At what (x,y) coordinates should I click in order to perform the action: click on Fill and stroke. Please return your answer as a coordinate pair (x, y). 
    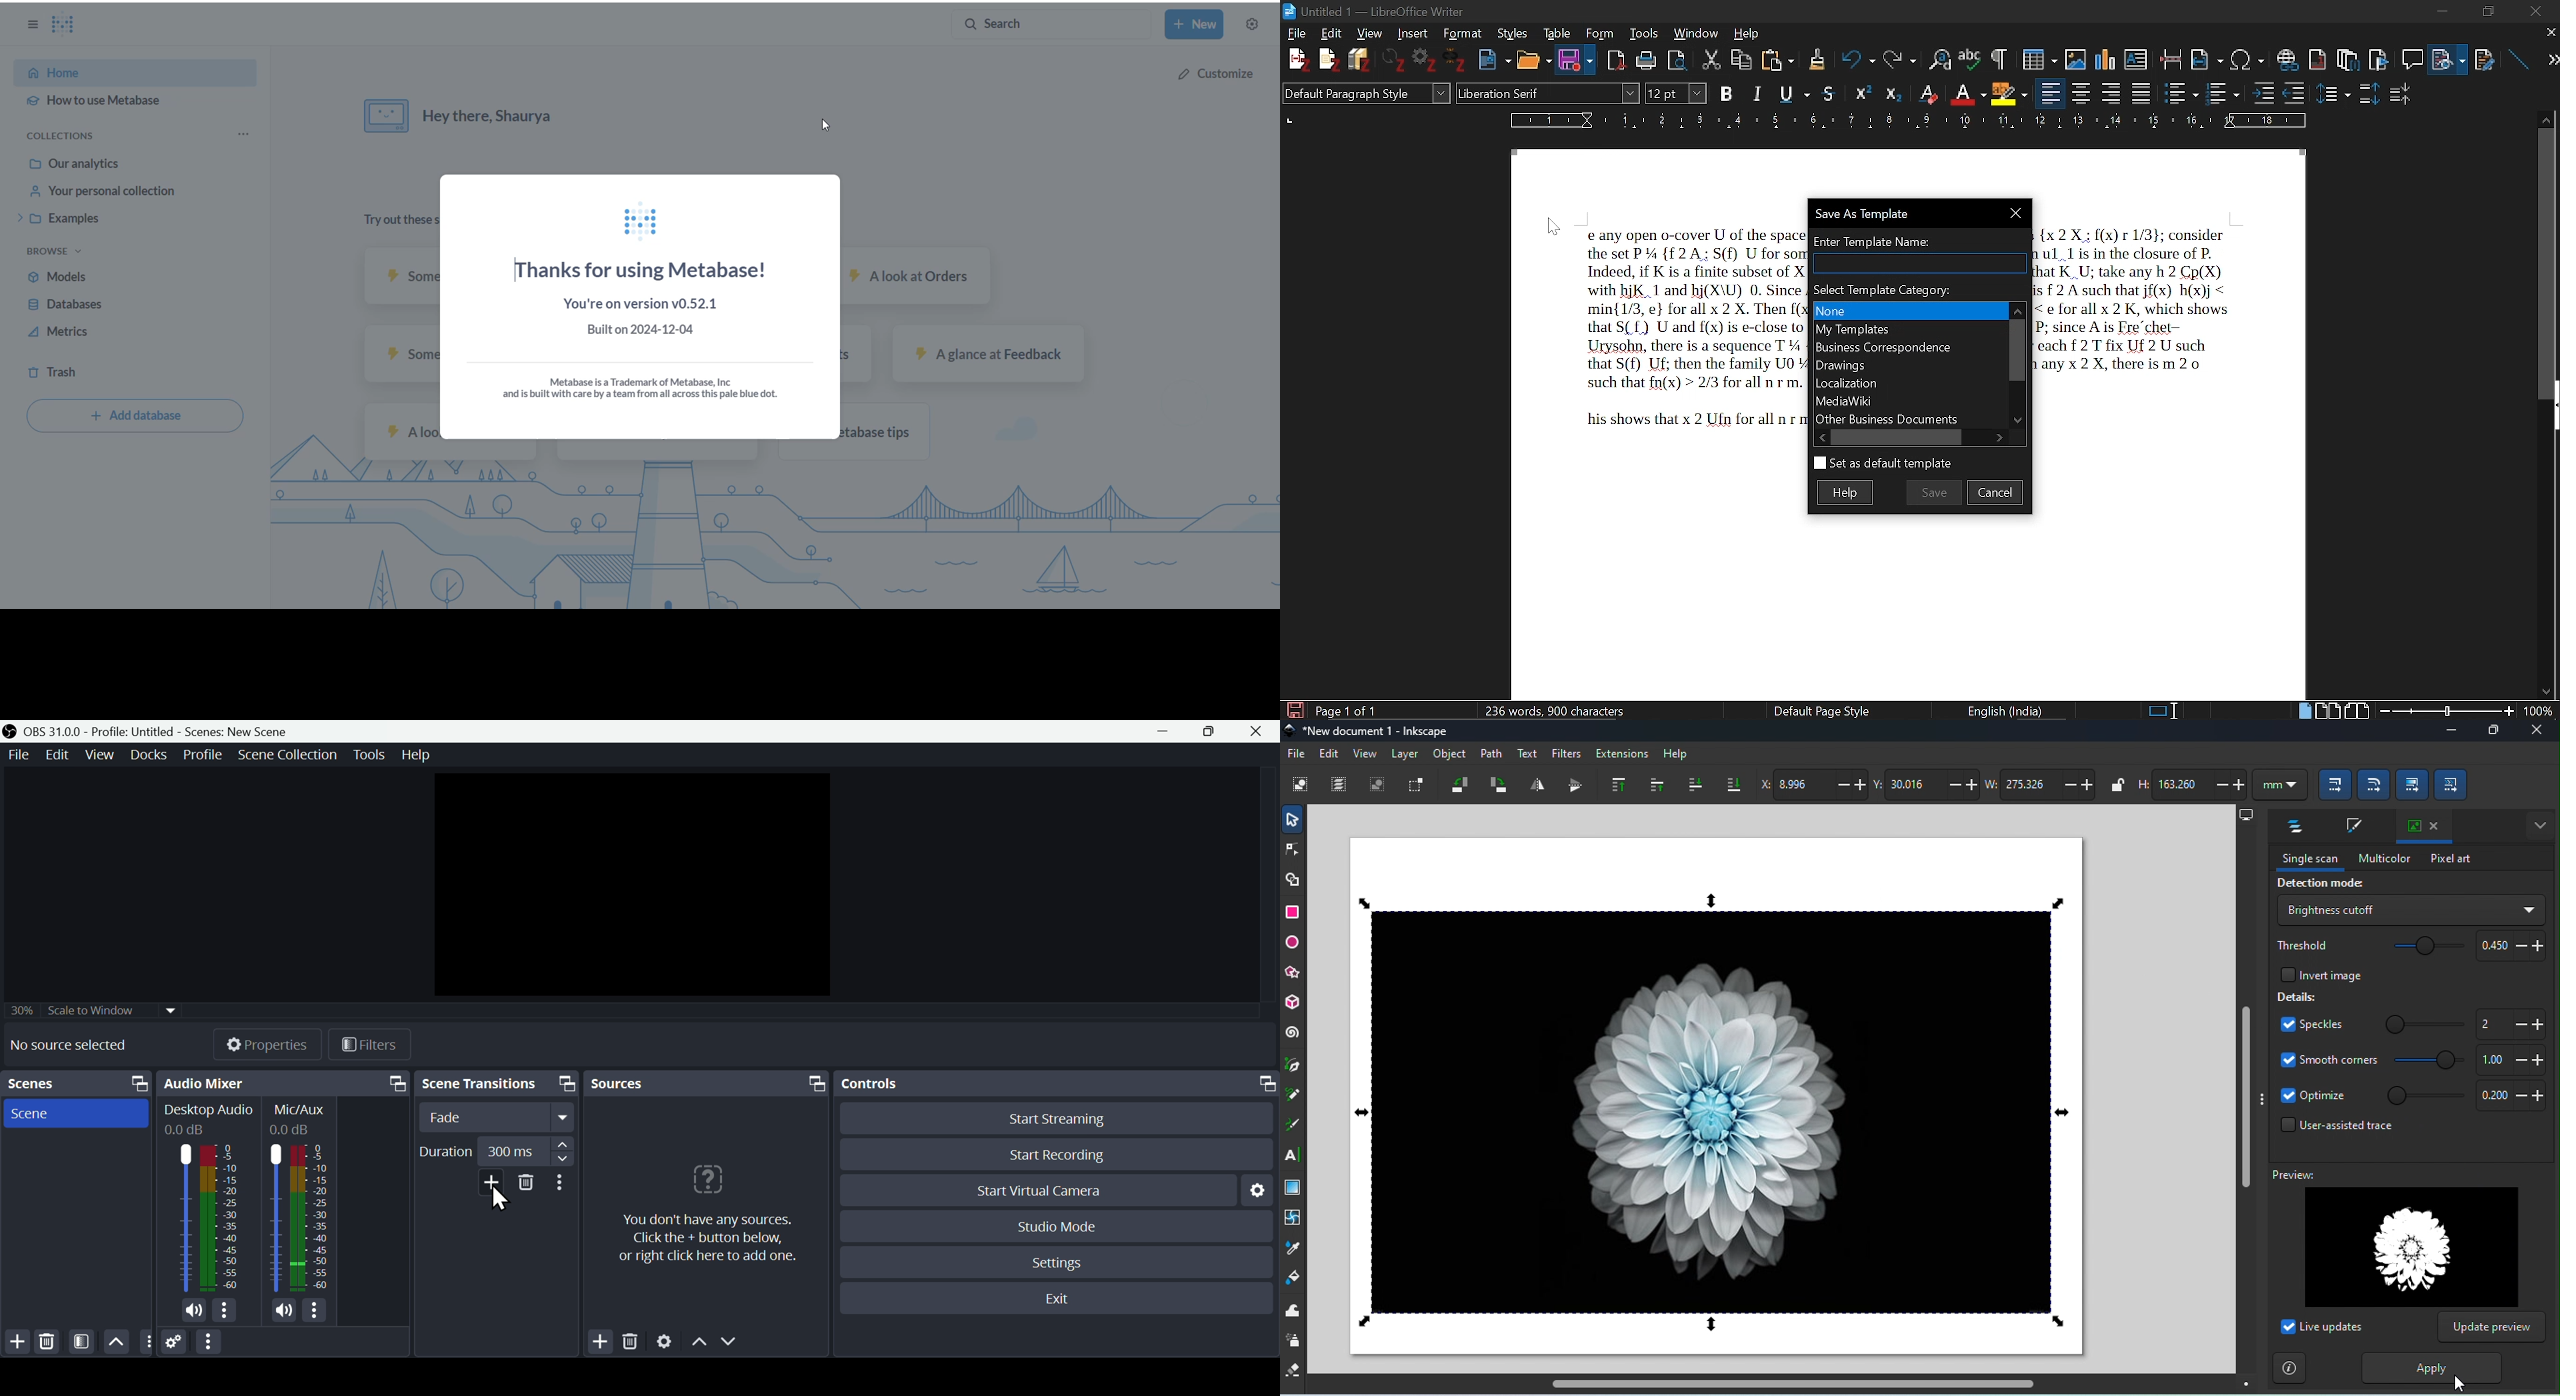
    Looking at the image, I should click on (2352, 827).